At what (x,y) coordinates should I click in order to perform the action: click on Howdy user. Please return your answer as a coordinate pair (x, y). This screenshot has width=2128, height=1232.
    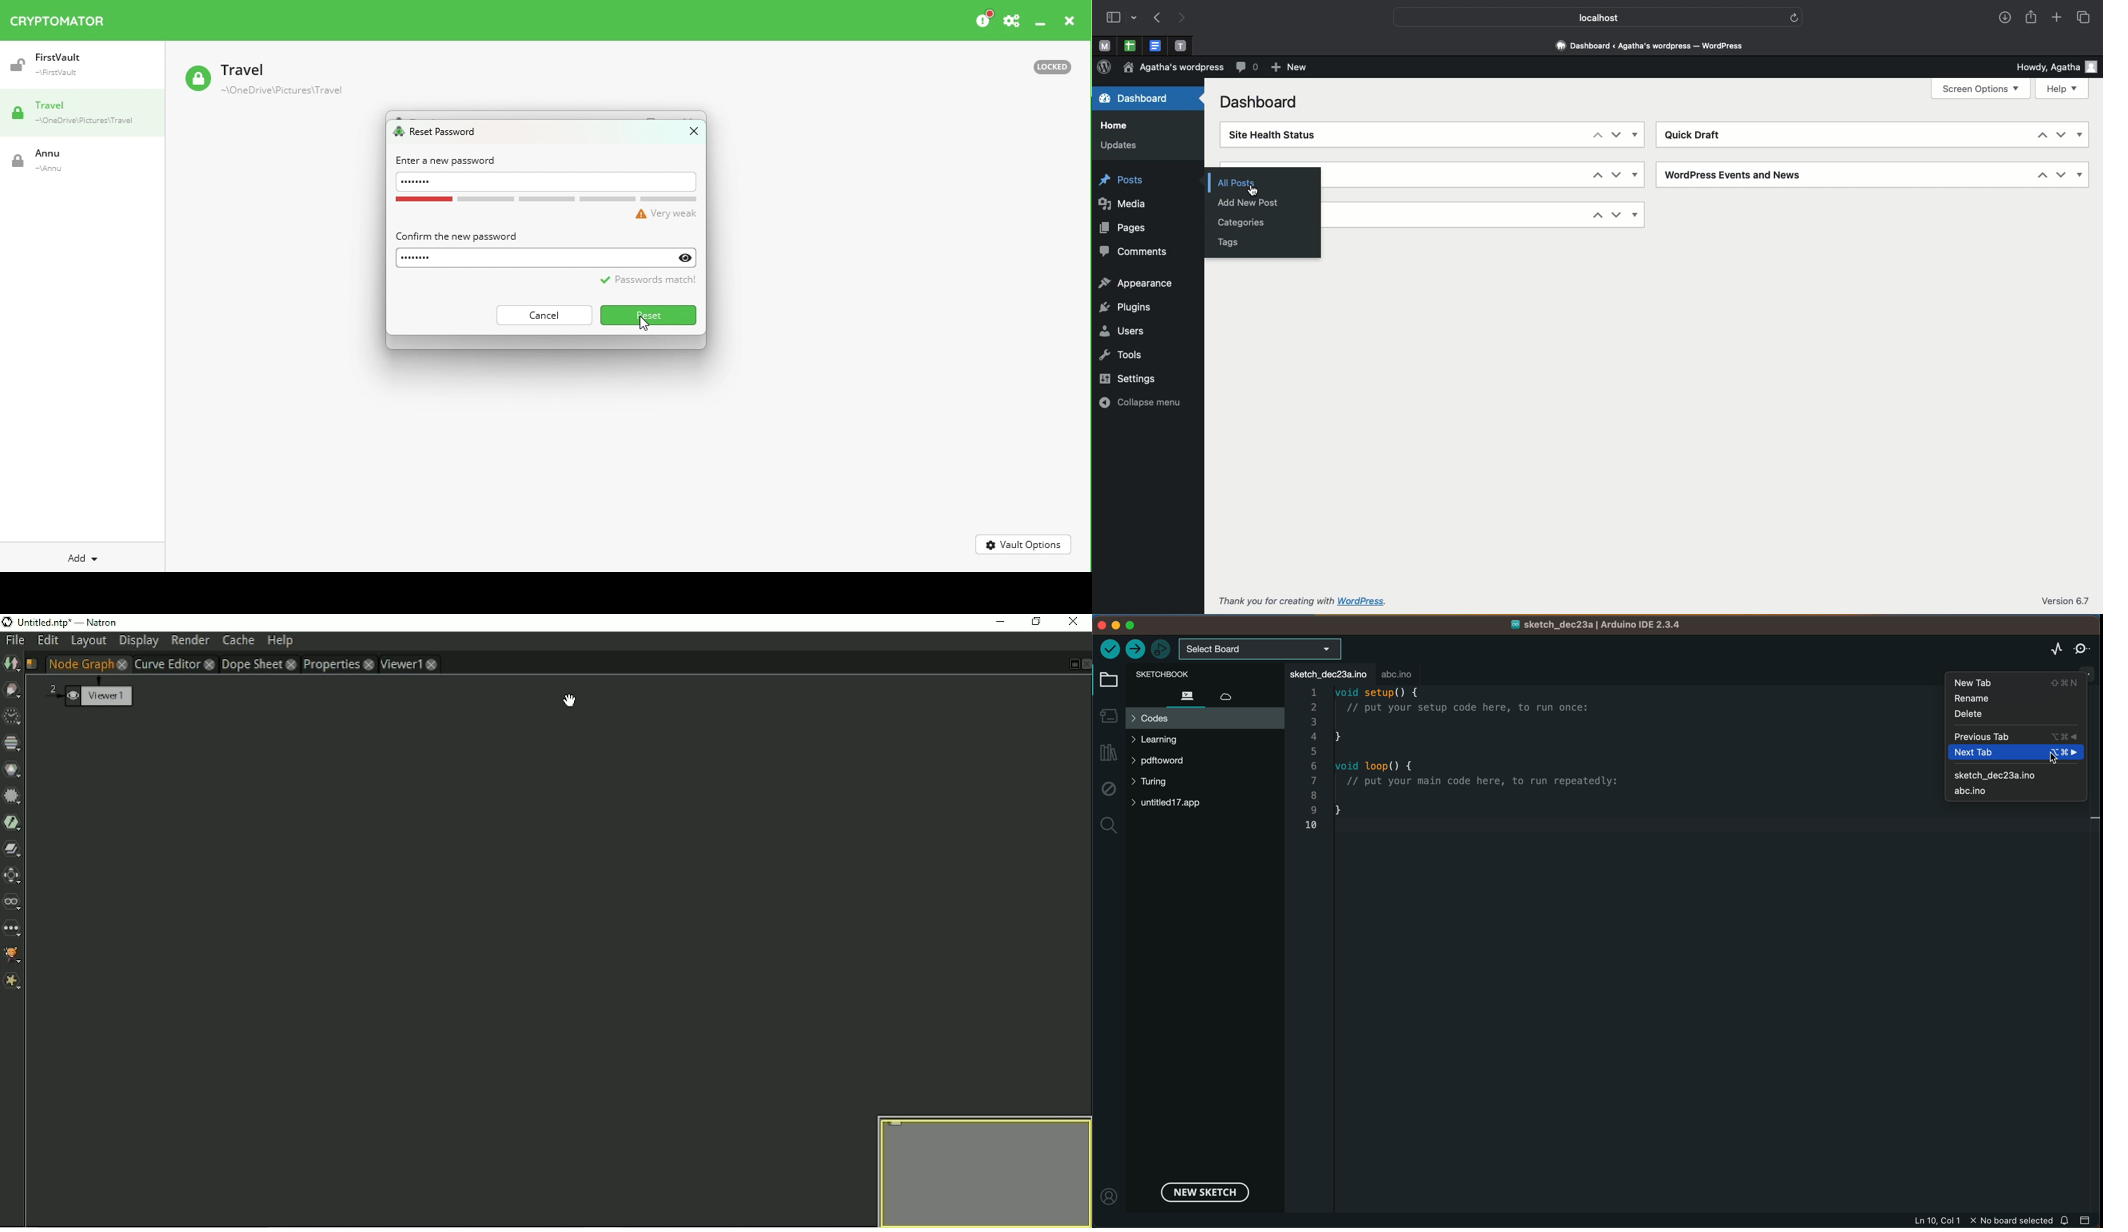
    Looking at the image, I should click on (2055, 65).